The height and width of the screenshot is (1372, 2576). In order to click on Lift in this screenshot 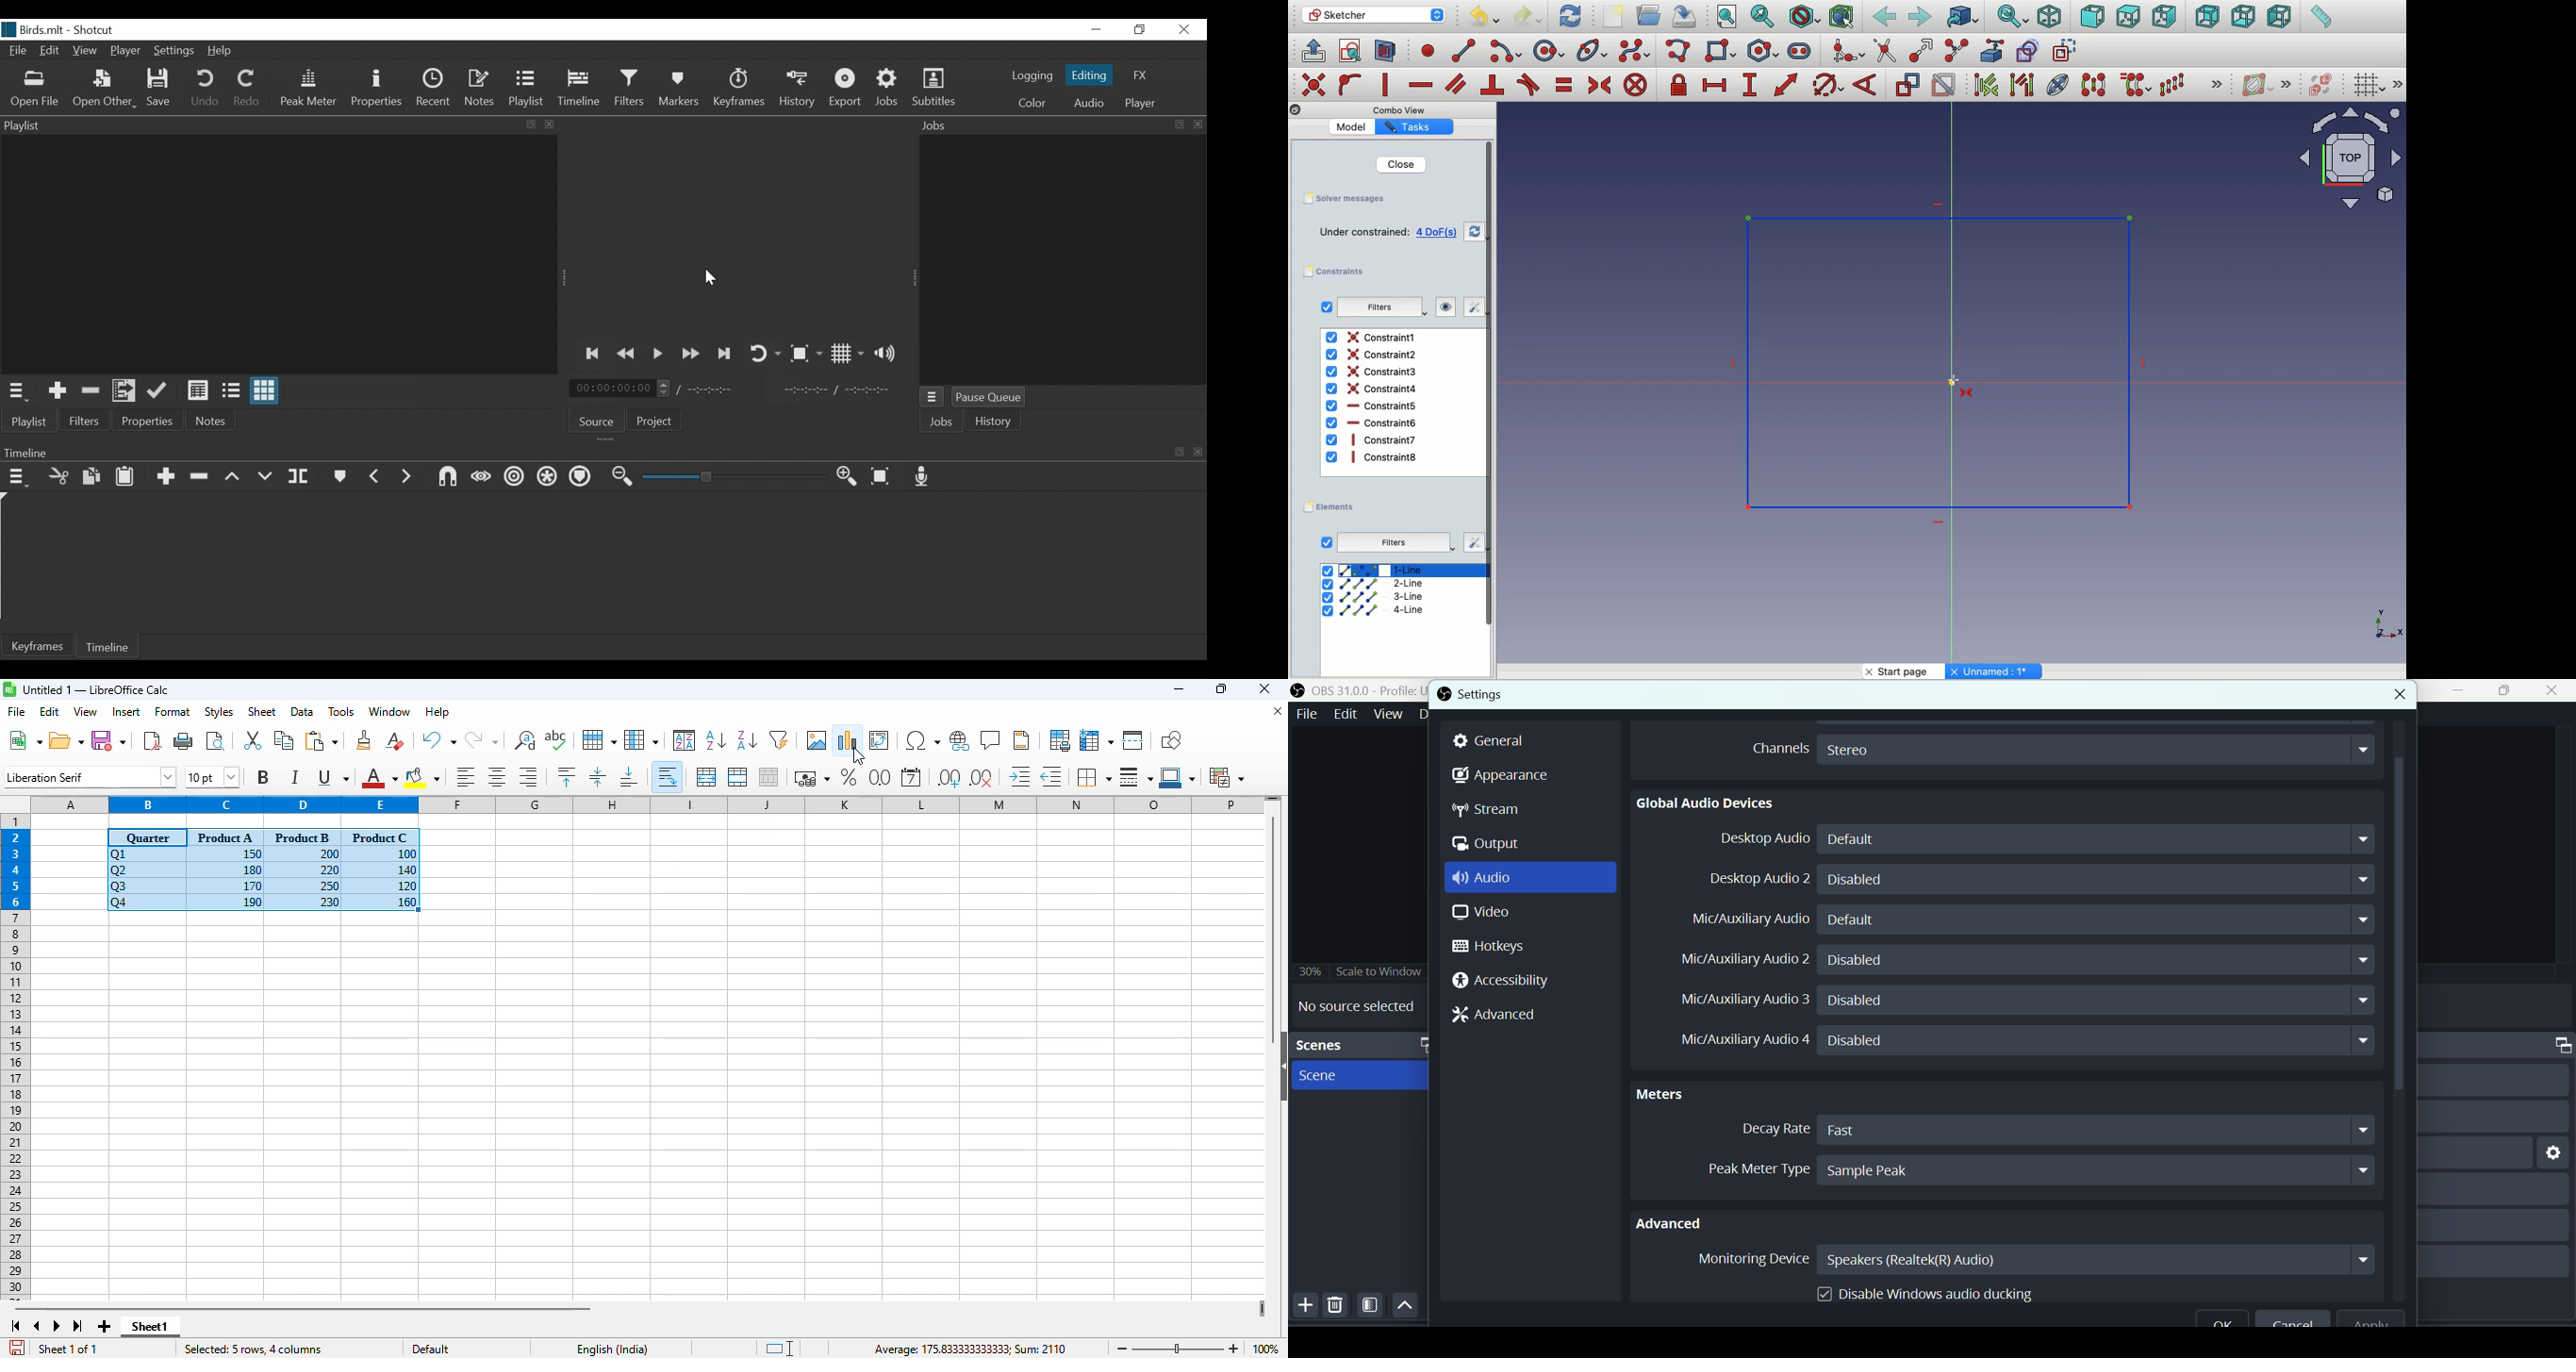, I will do `click(233, 477)`.